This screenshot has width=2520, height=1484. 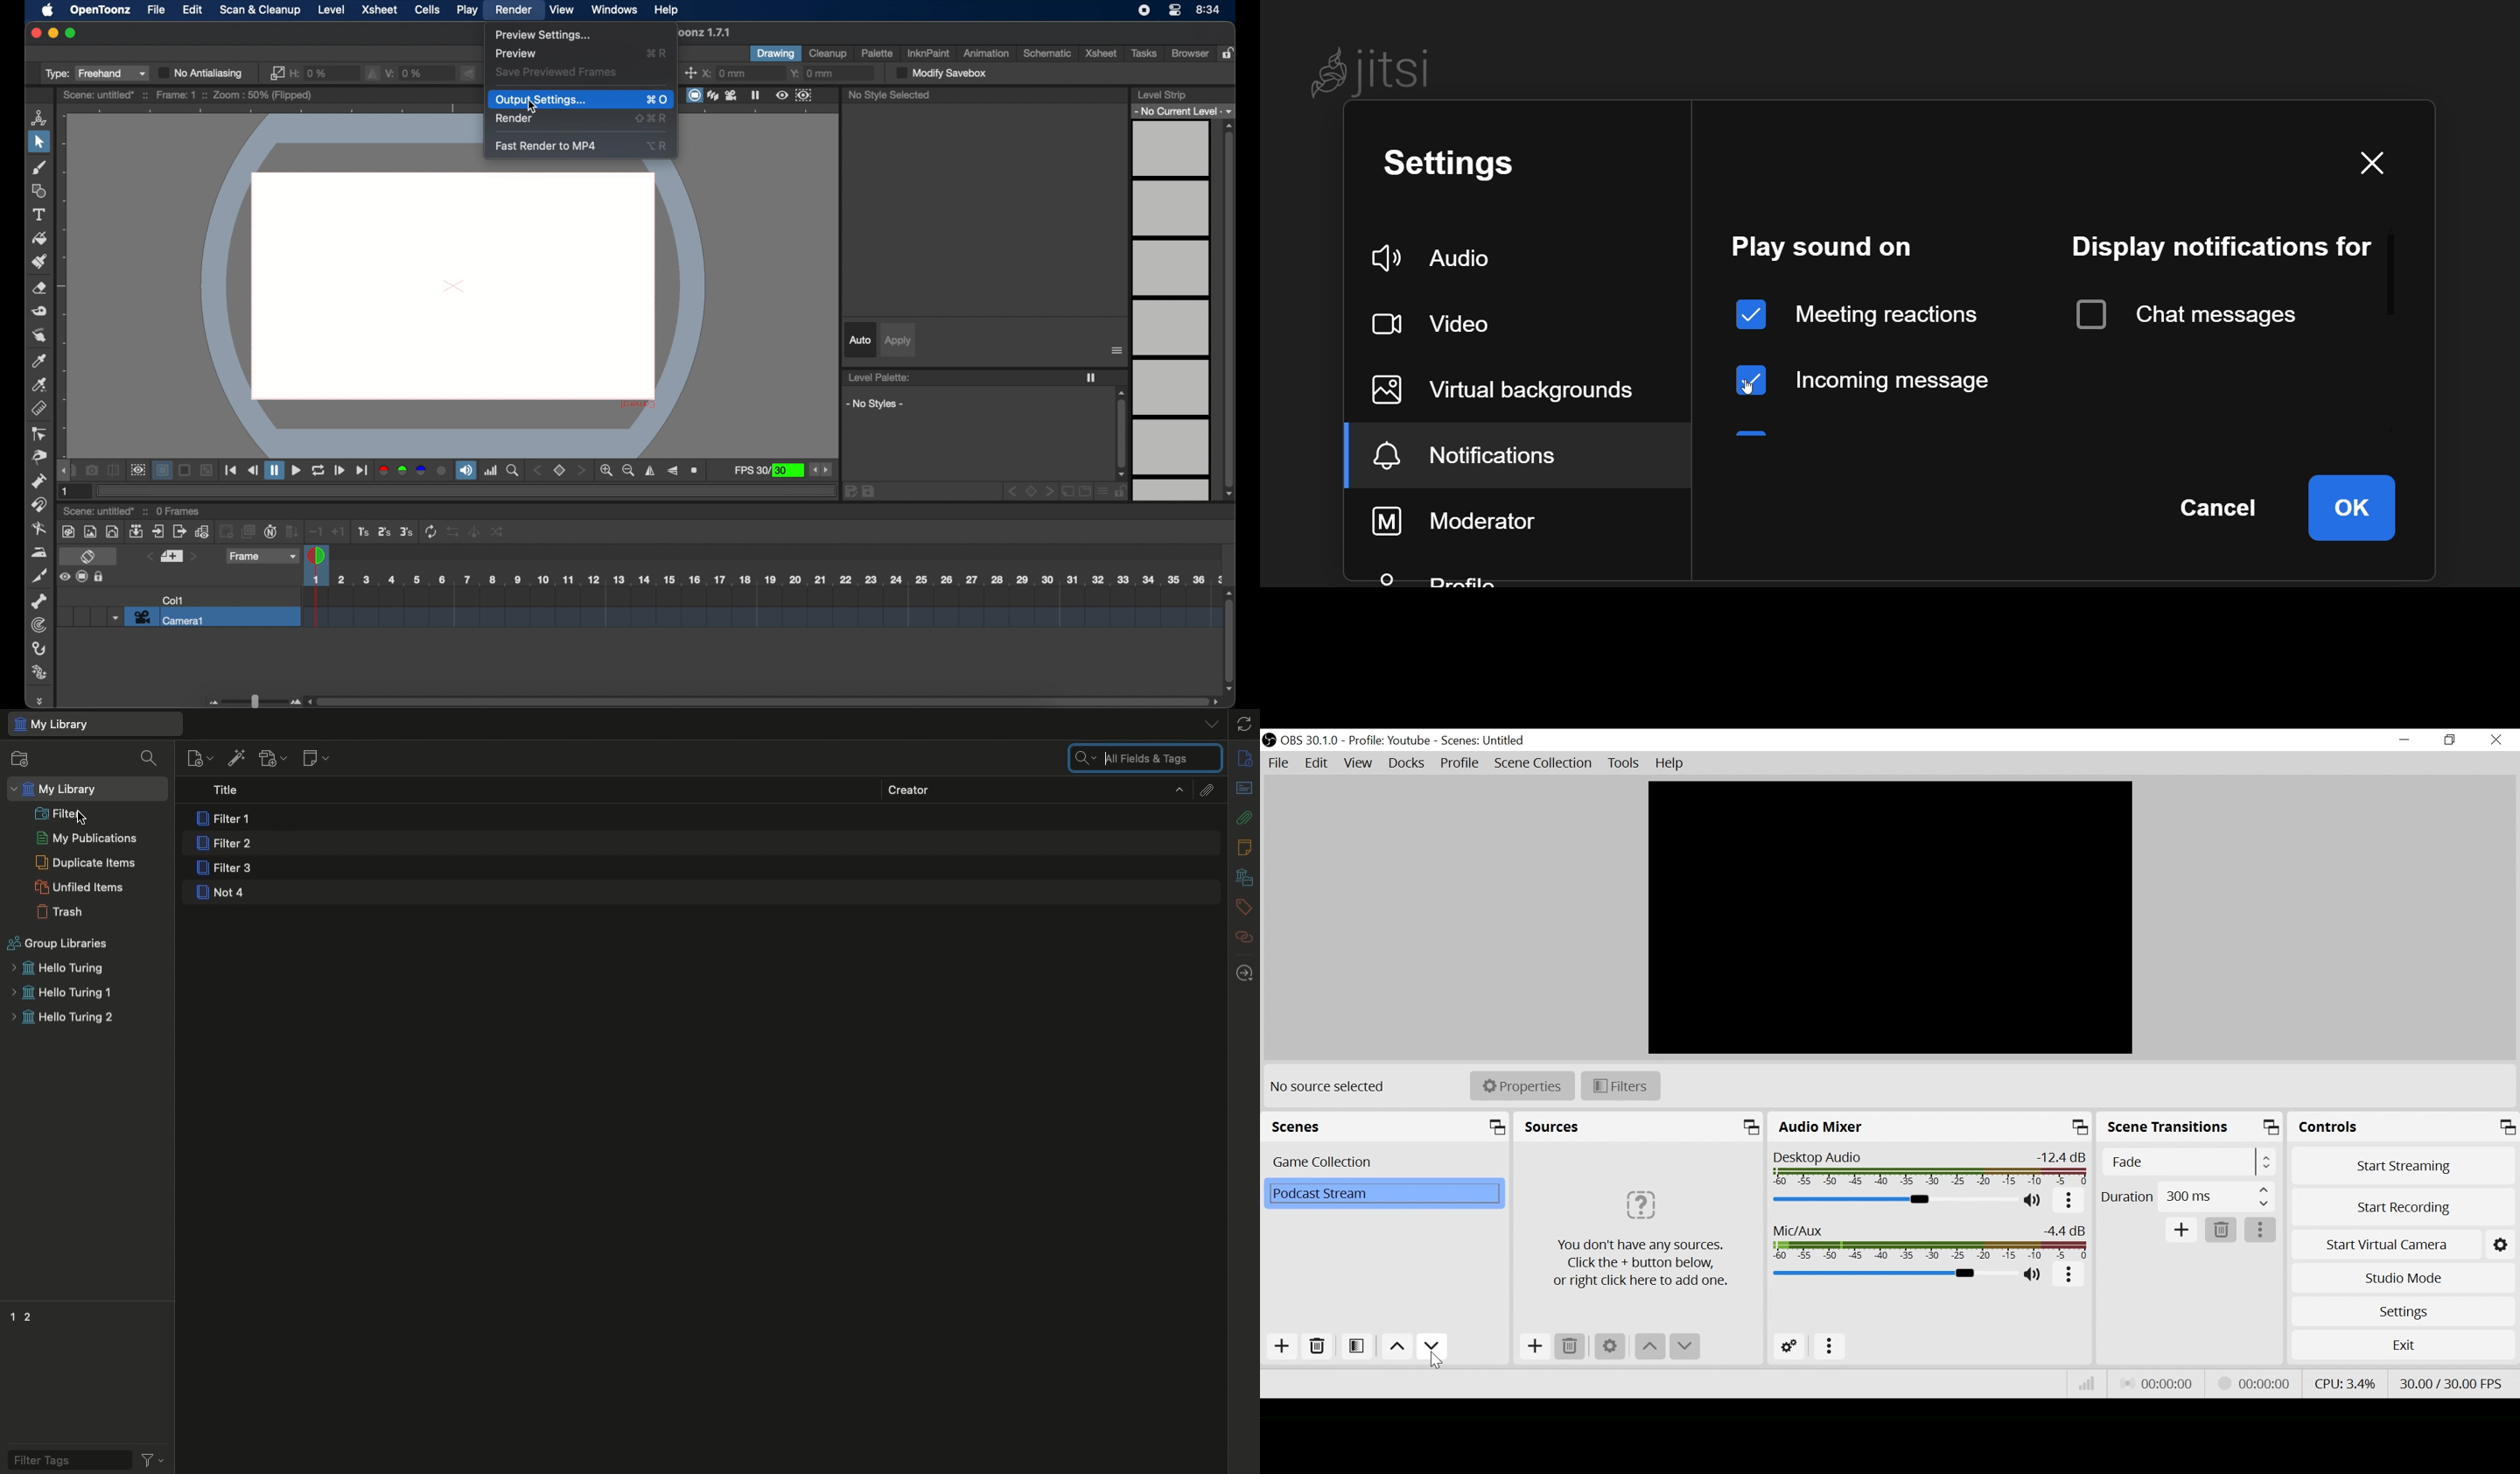 What do you see at coordinates (1387, 1127) in the screenshot?
I see `Scenes panel` at bounding box center [1387, 1127].